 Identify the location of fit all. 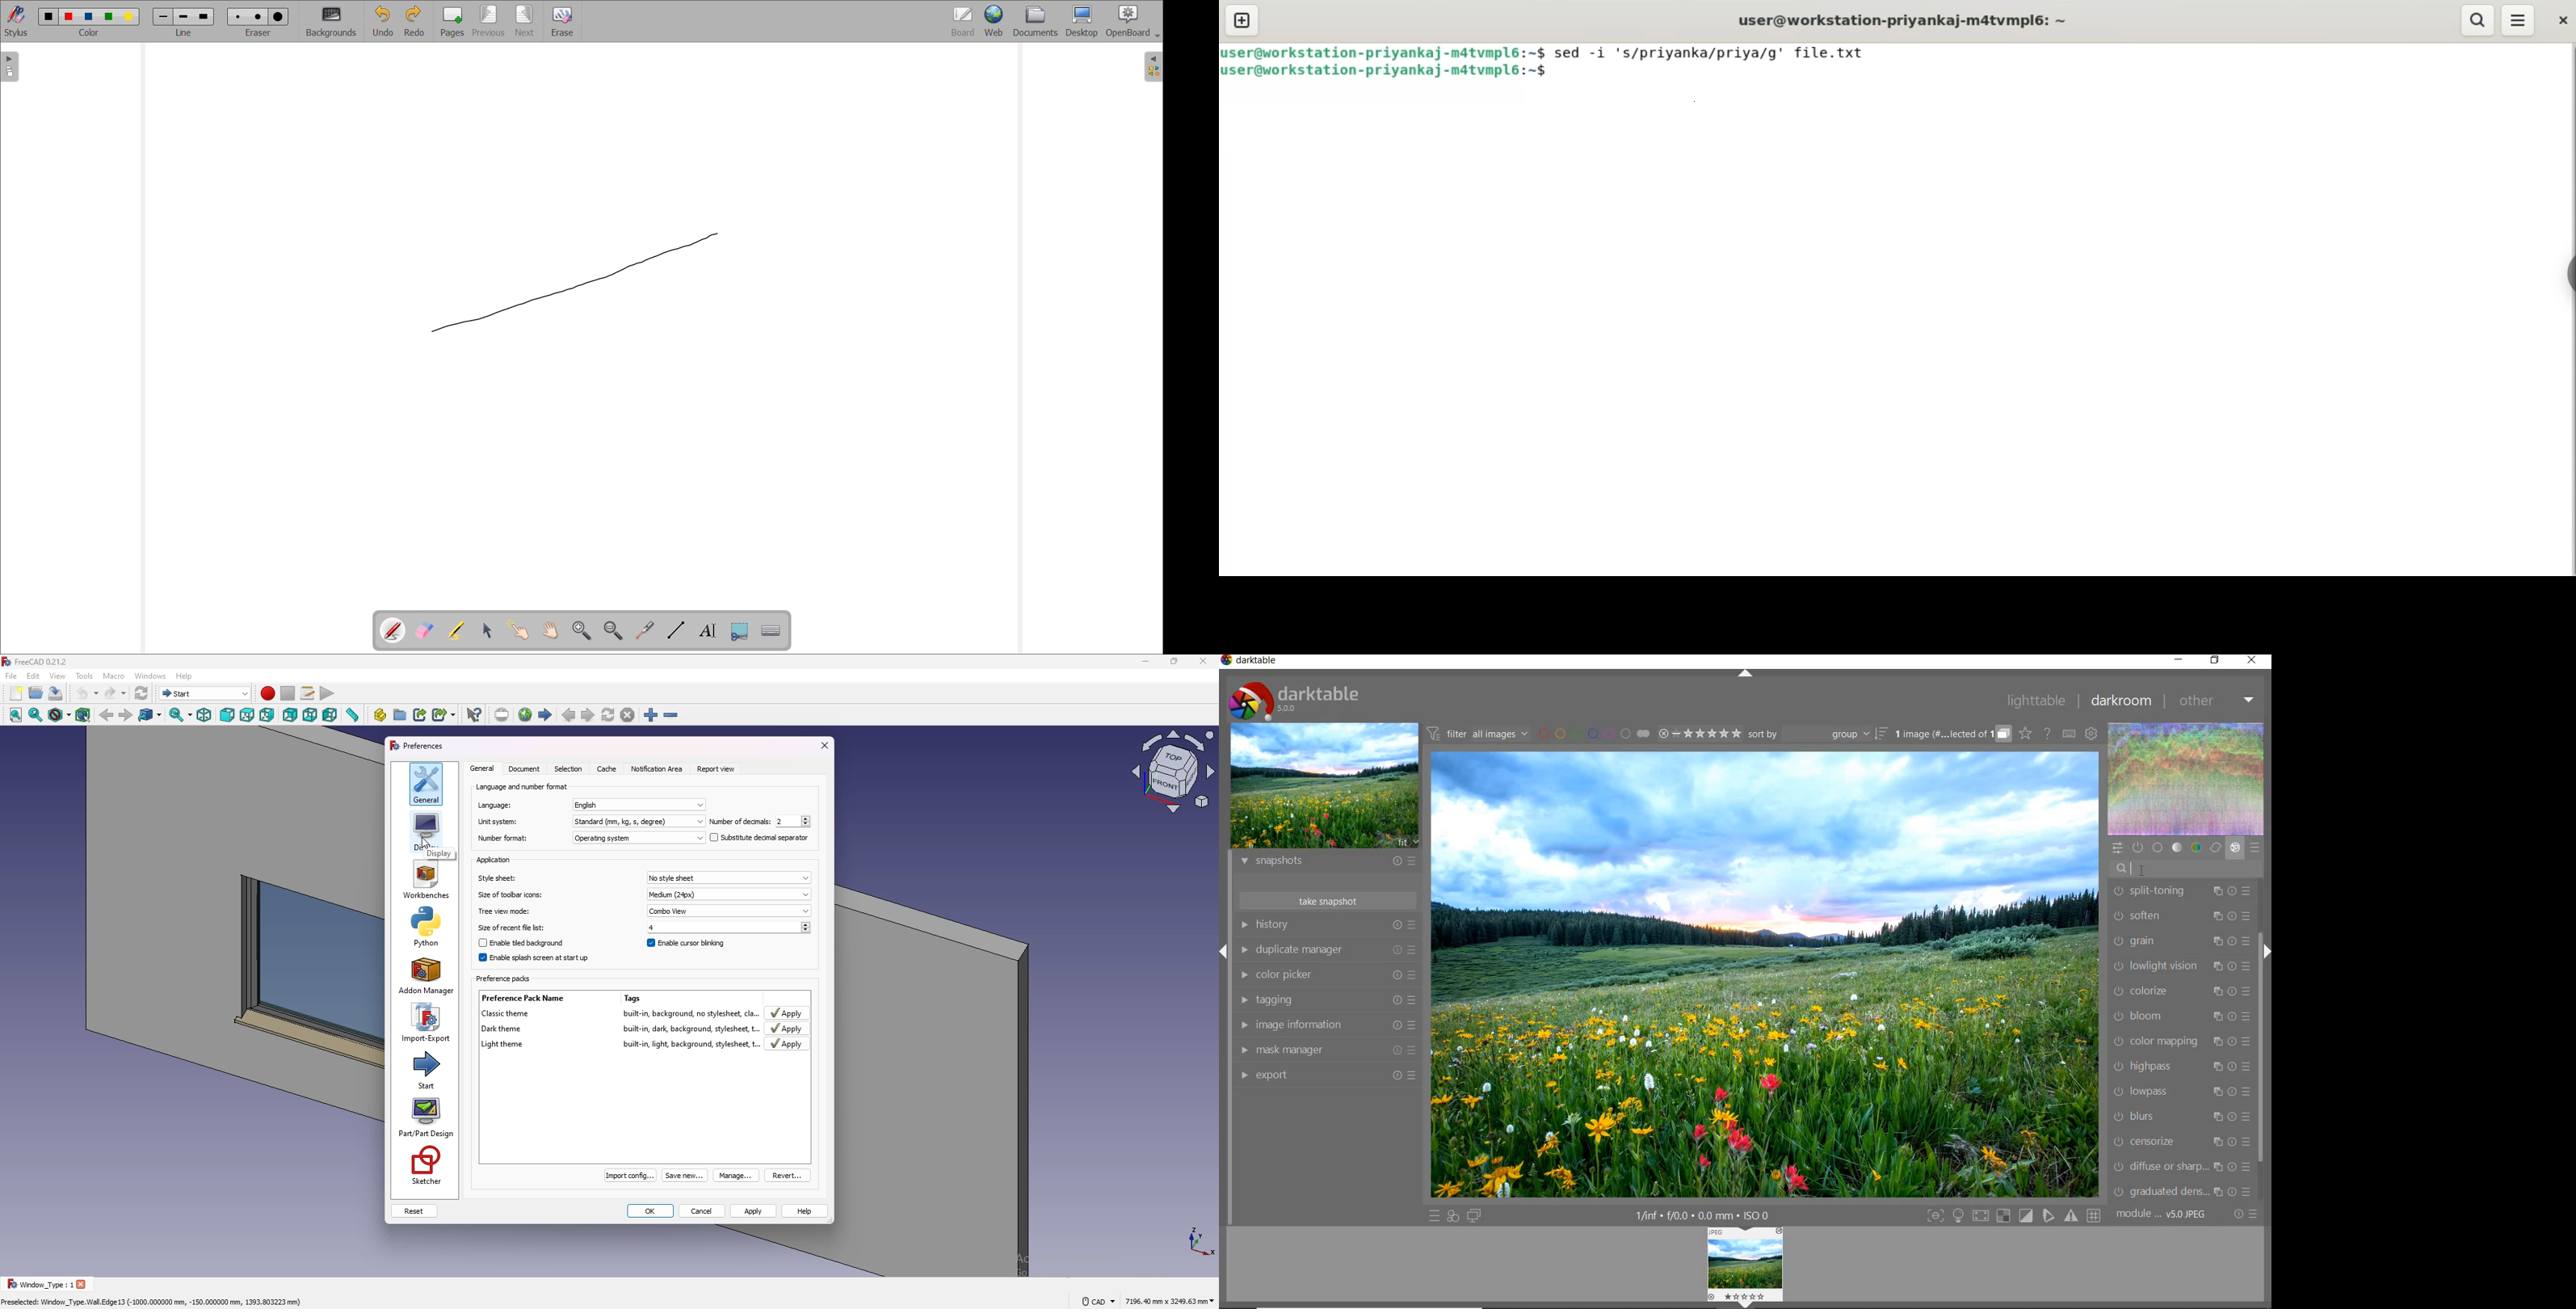
(14, 716).